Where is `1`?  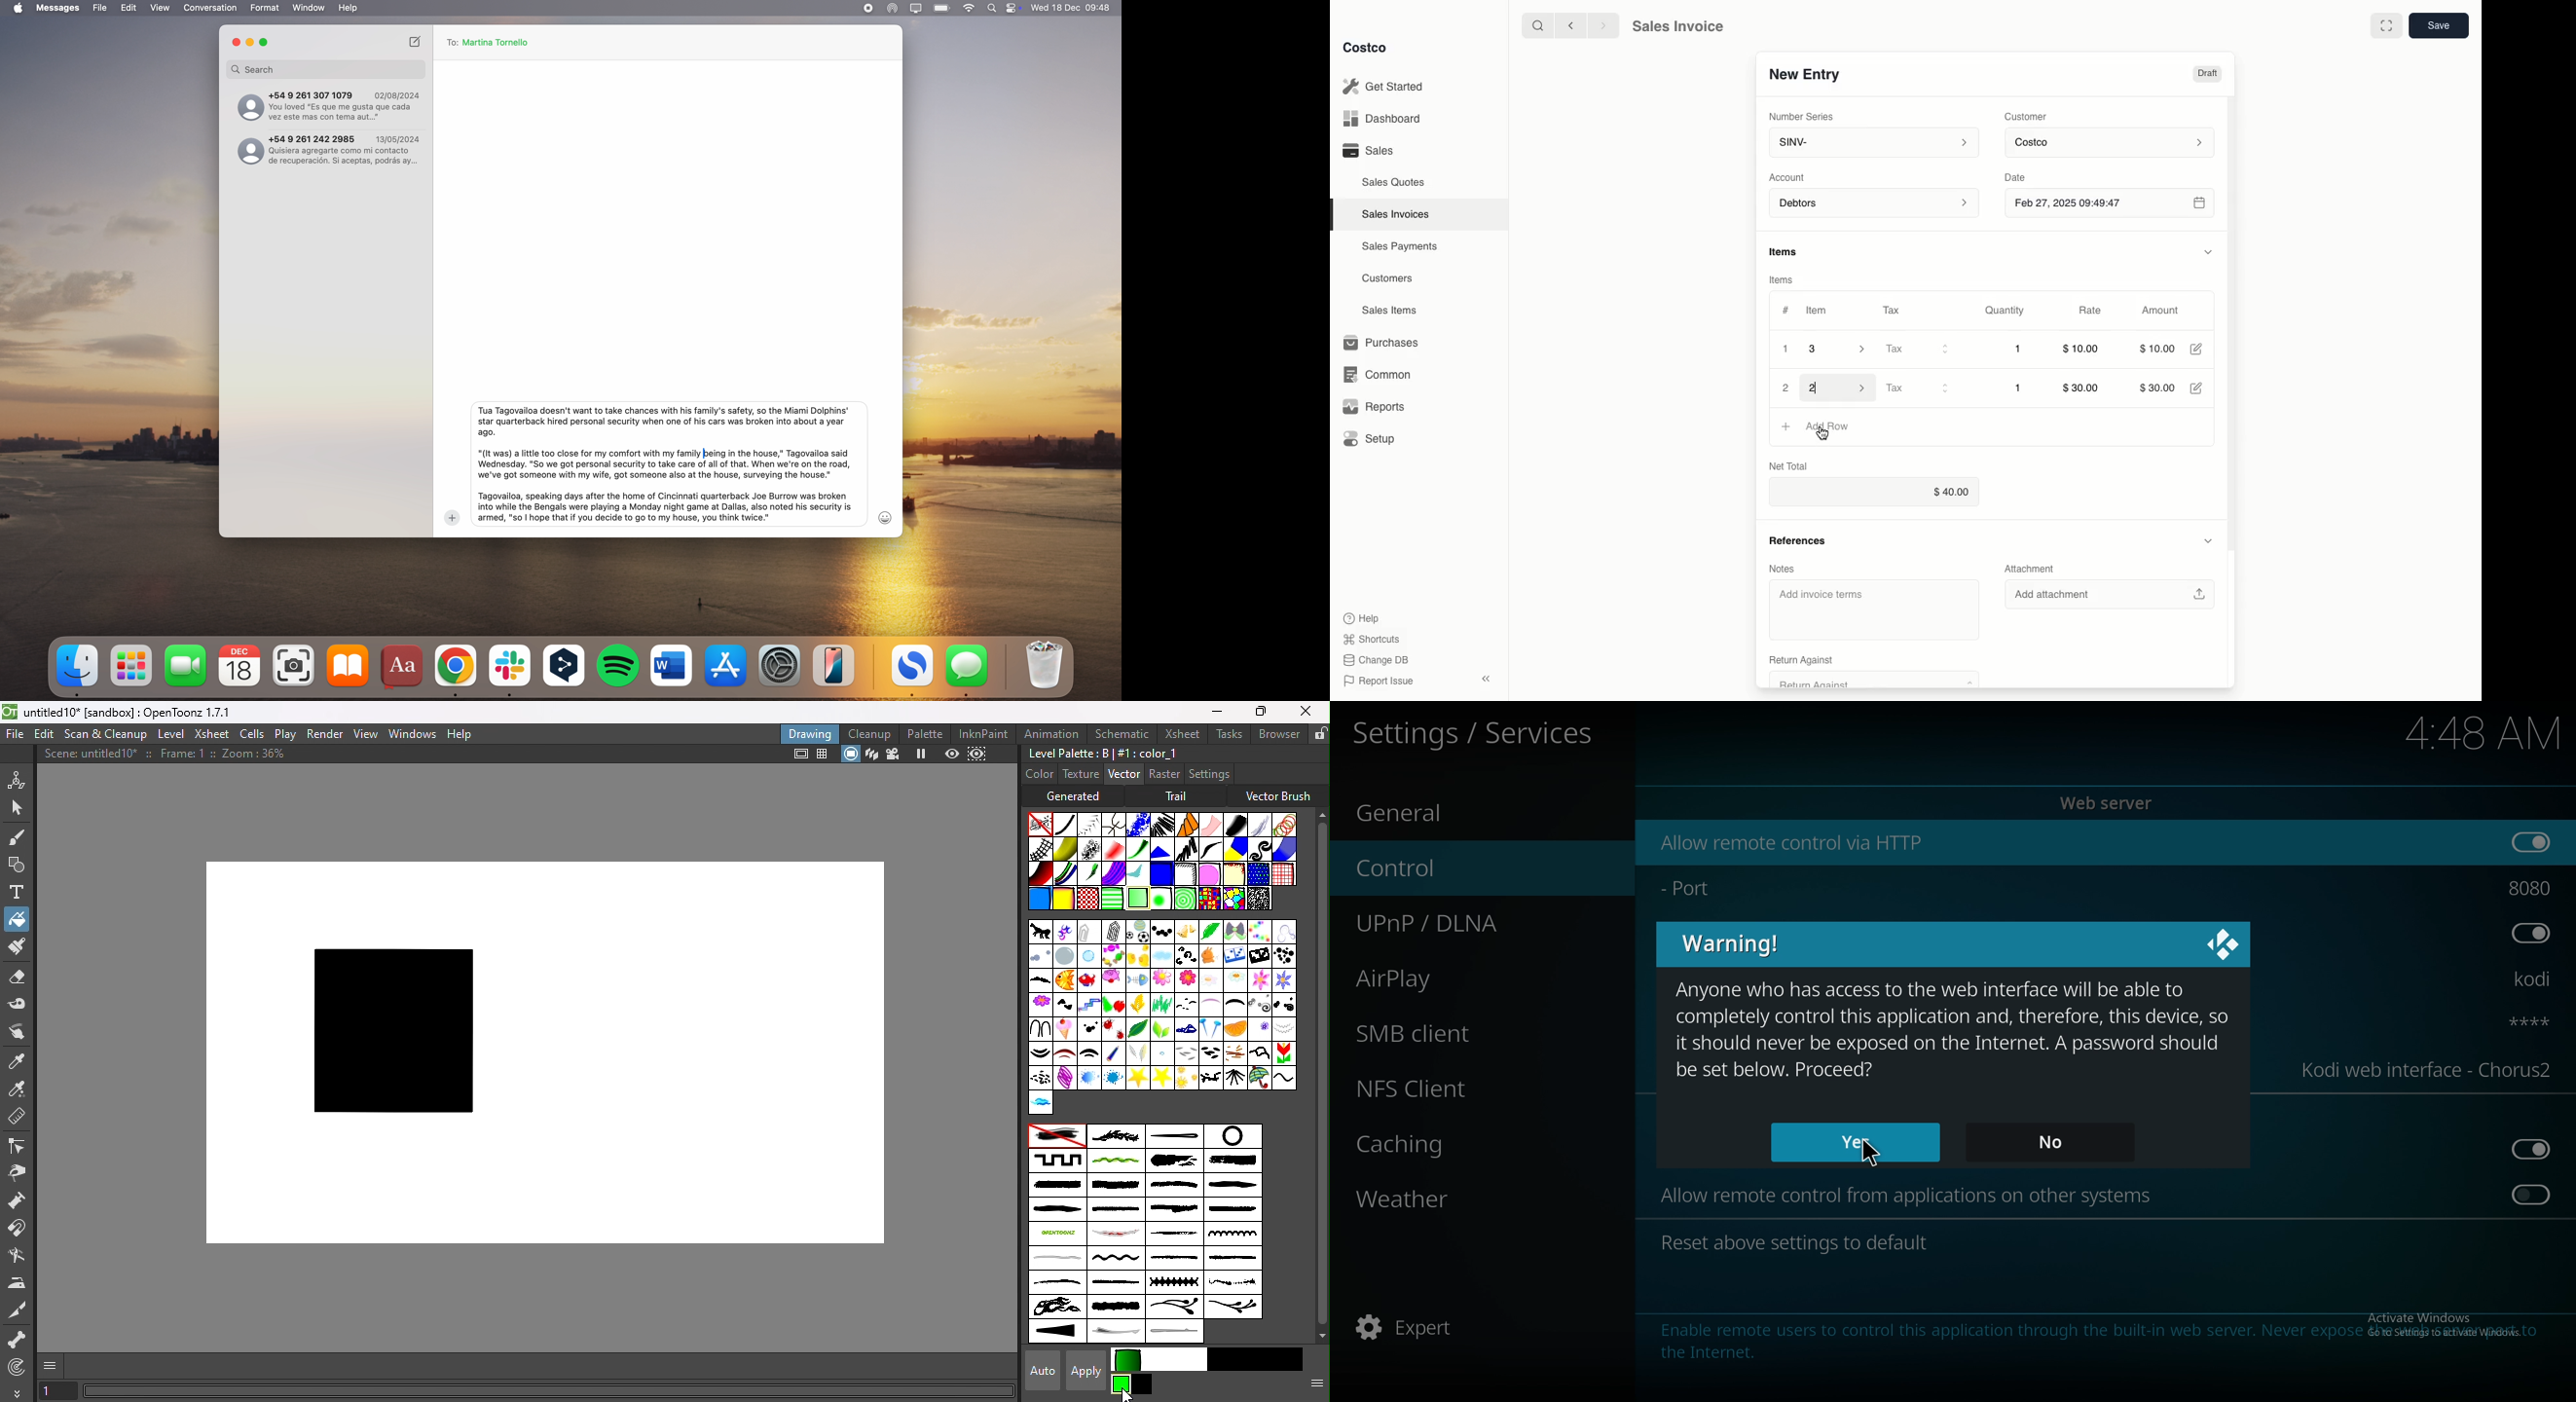 1 is located at coordinates (2020, 388).